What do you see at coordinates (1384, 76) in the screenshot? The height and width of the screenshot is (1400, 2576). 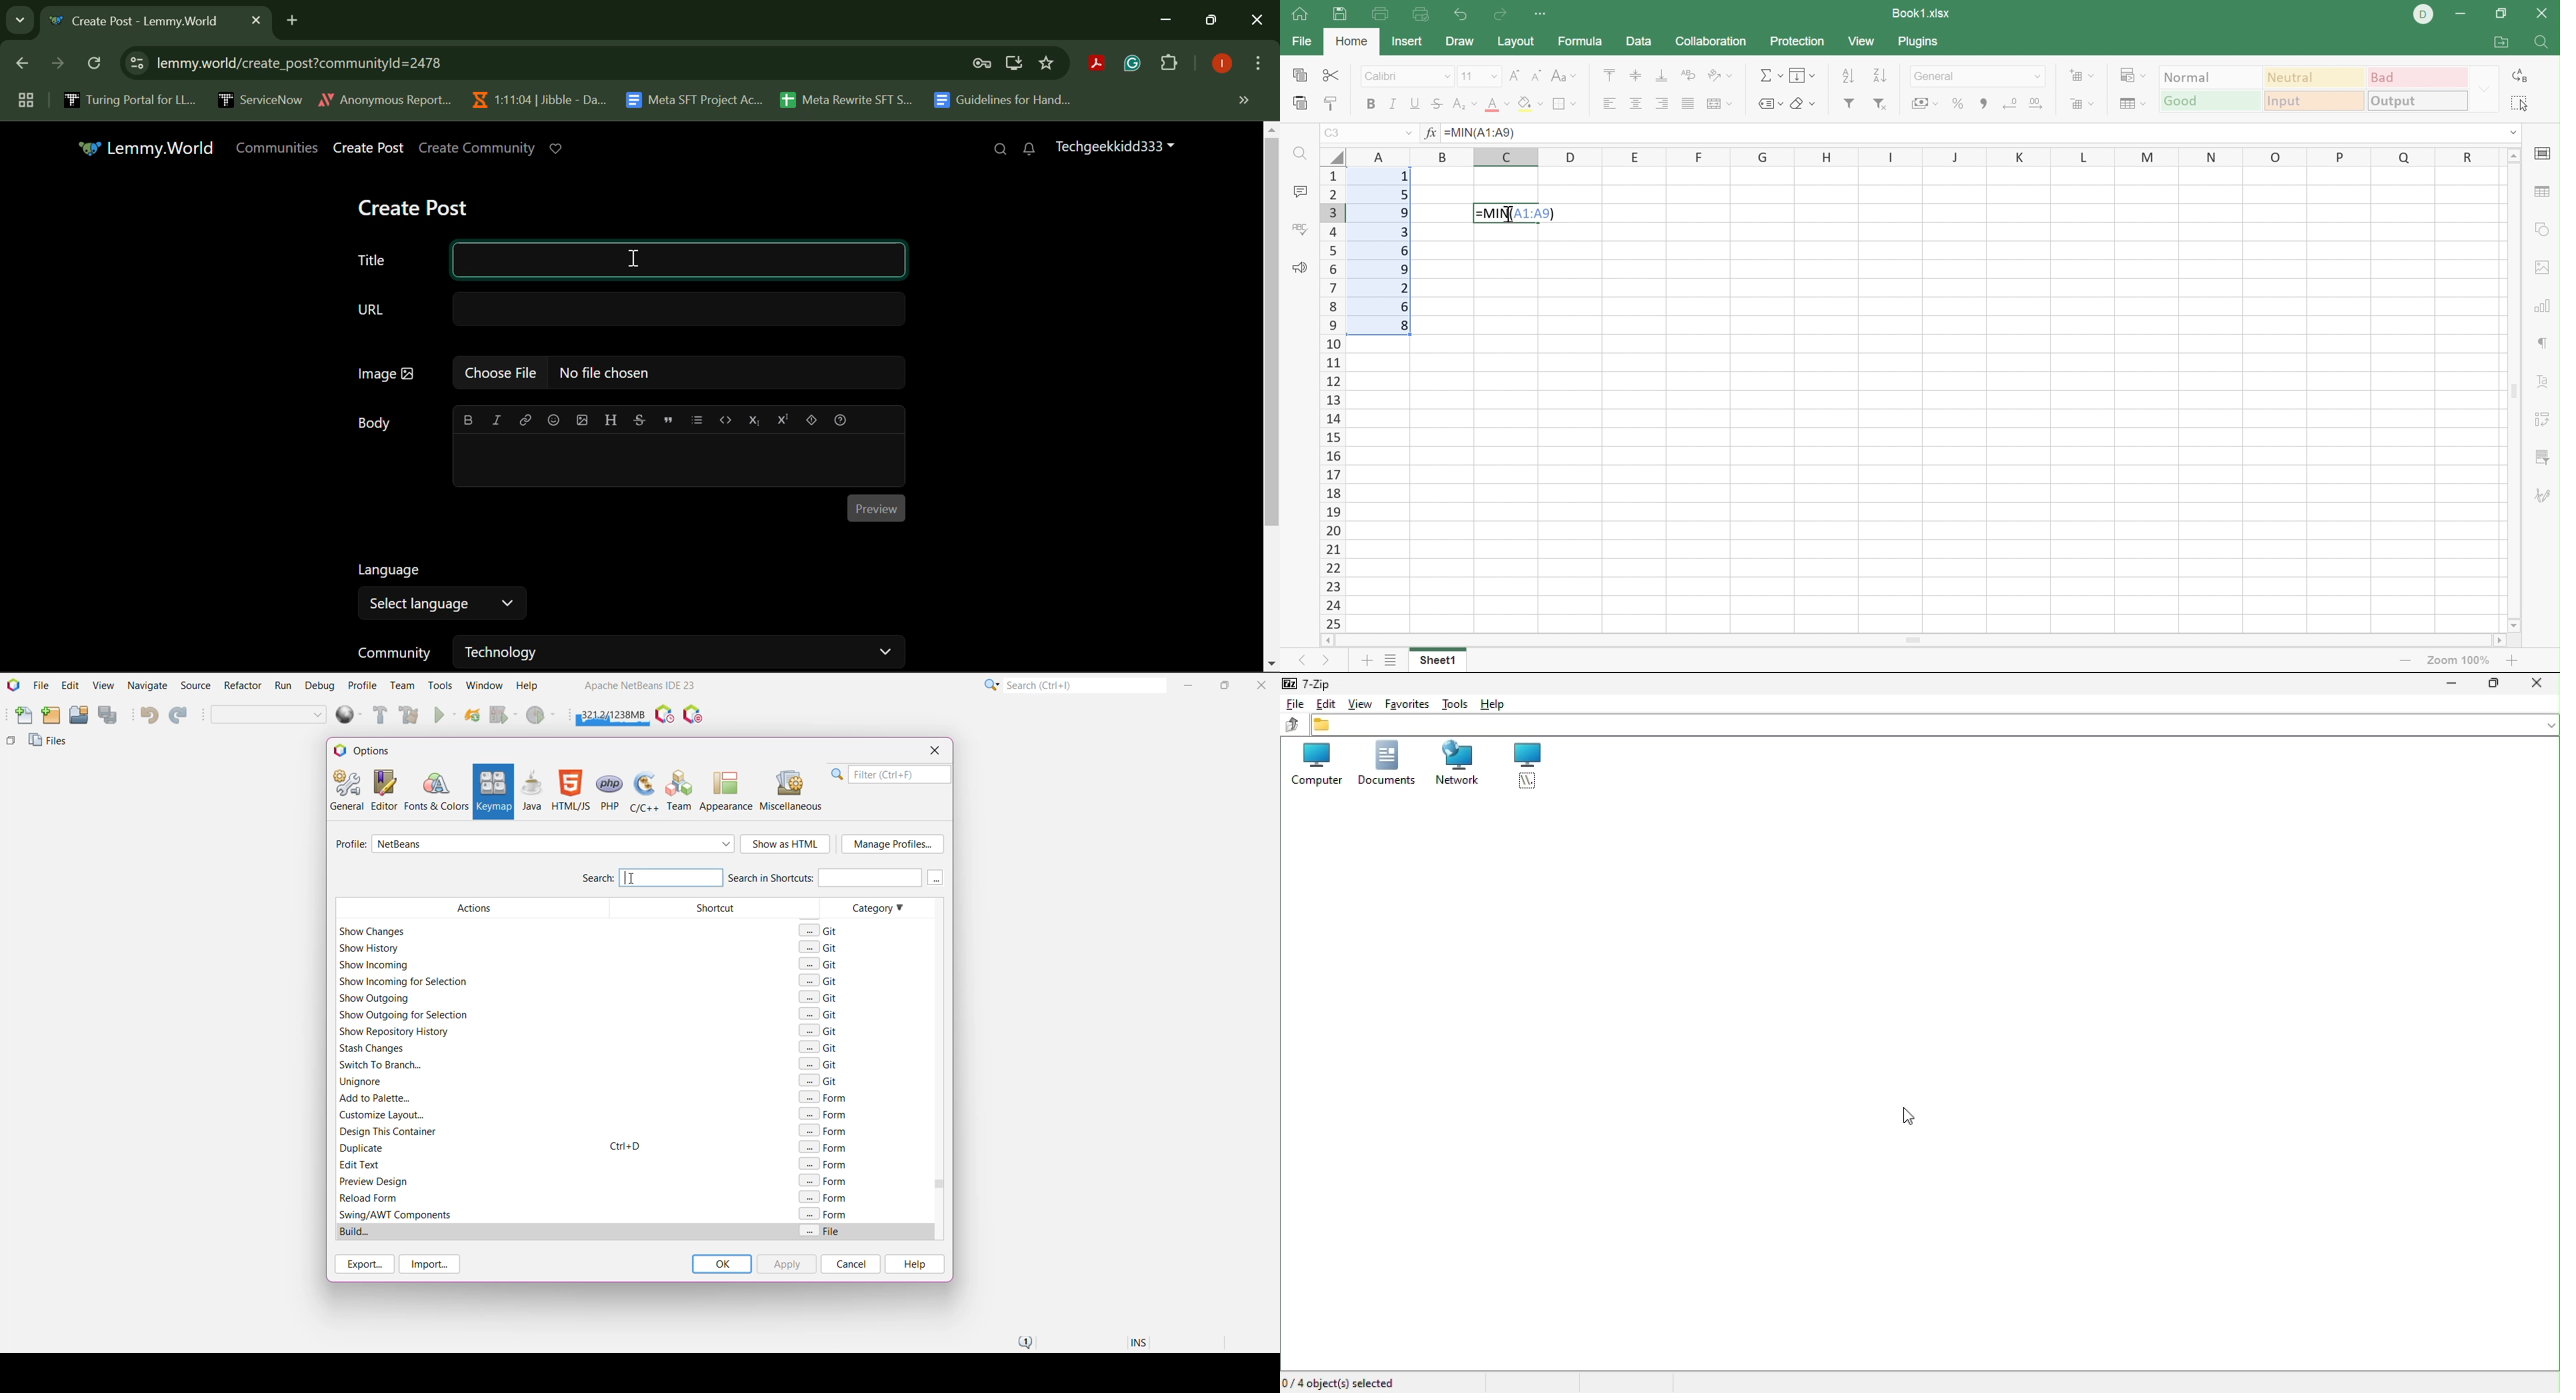 I see `Calibri` at bounding box center [1384, 76].